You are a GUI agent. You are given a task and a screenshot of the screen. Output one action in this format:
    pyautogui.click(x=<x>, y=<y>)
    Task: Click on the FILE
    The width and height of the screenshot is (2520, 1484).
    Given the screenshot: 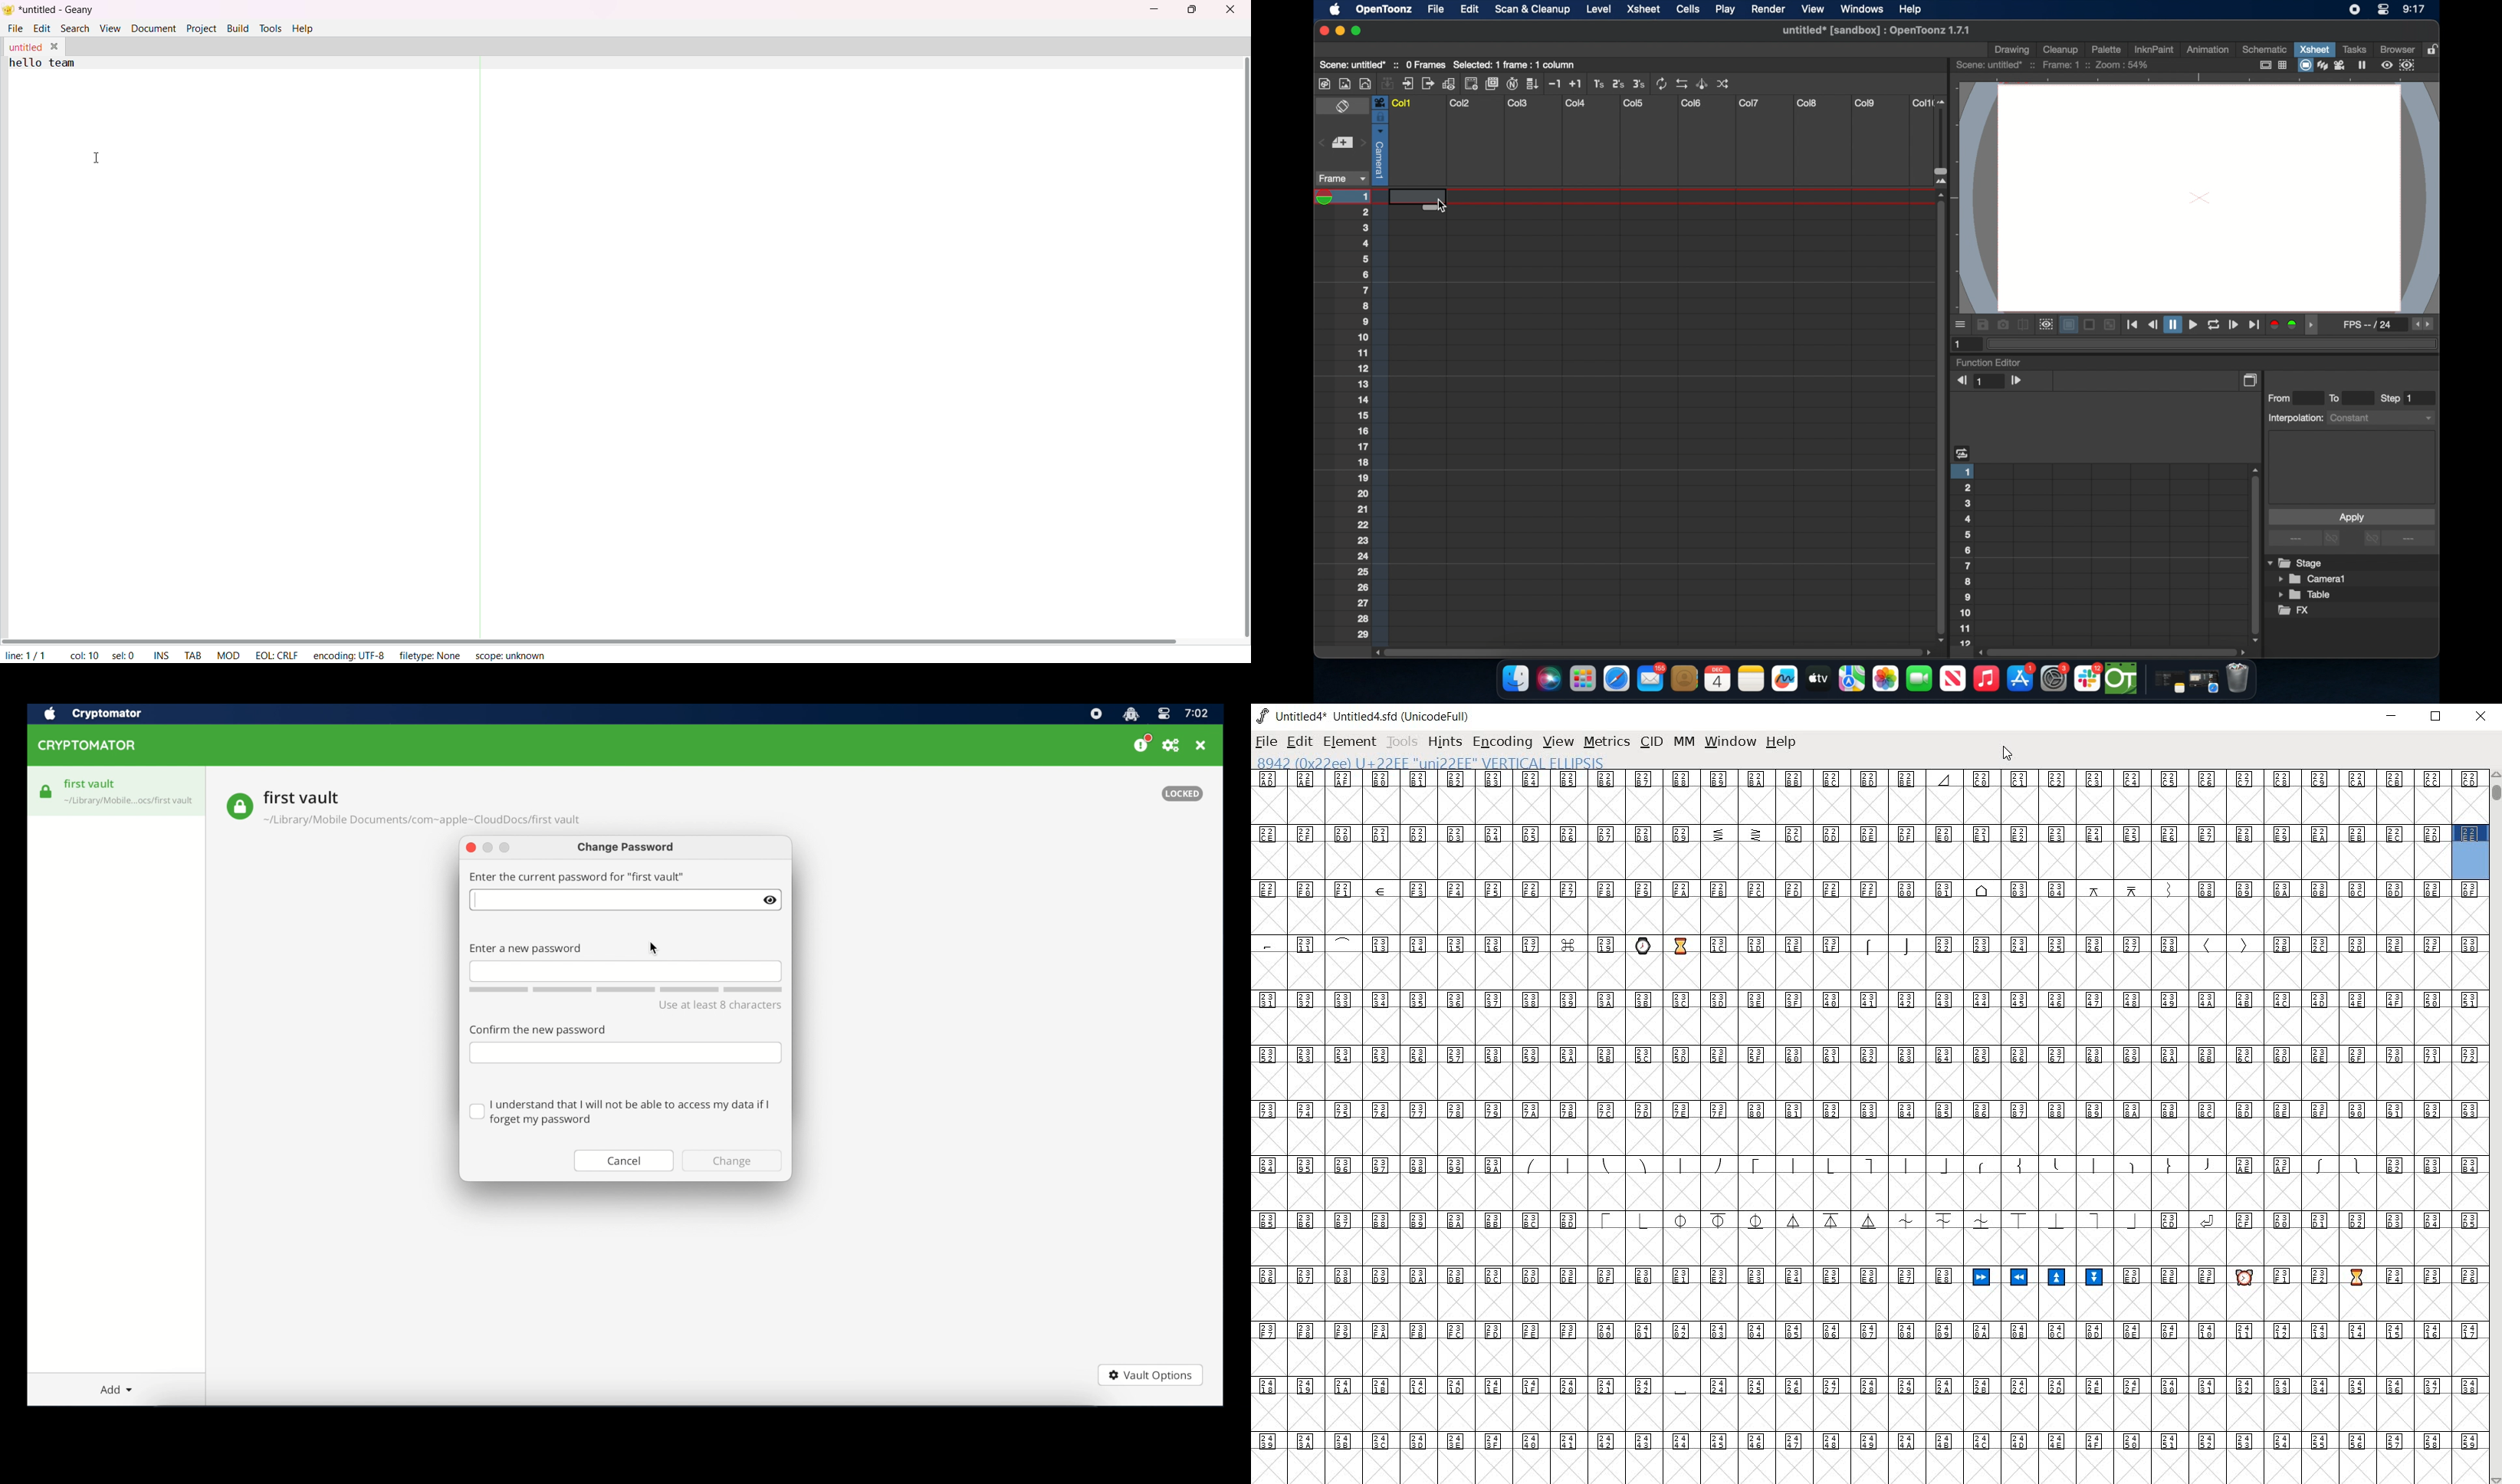 What is the action you would take?
    pyautogui.click(x=1267, y=740)
    